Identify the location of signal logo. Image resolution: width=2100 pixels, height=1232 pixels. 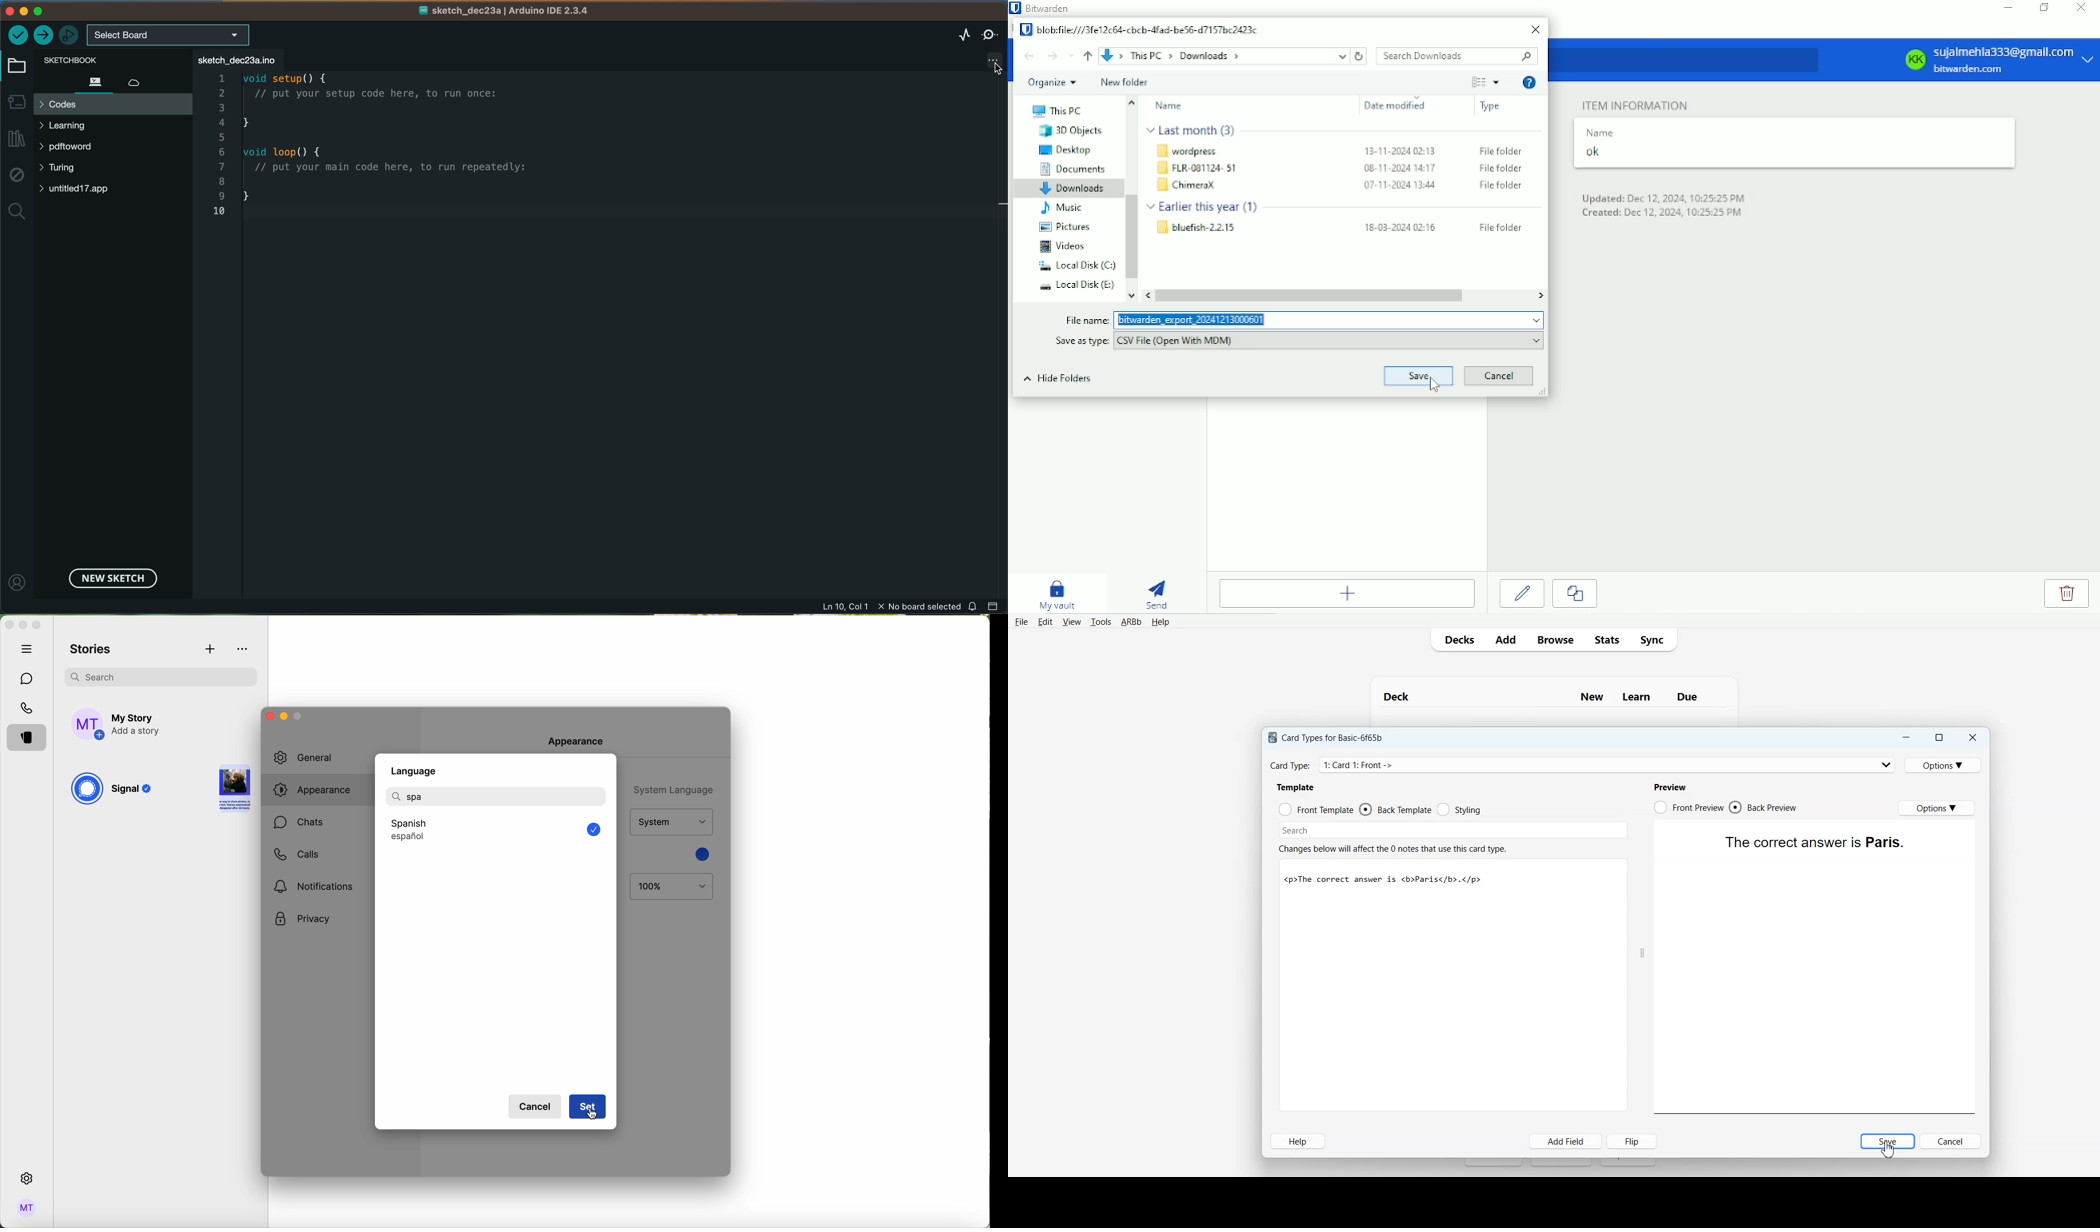
(87, 790).